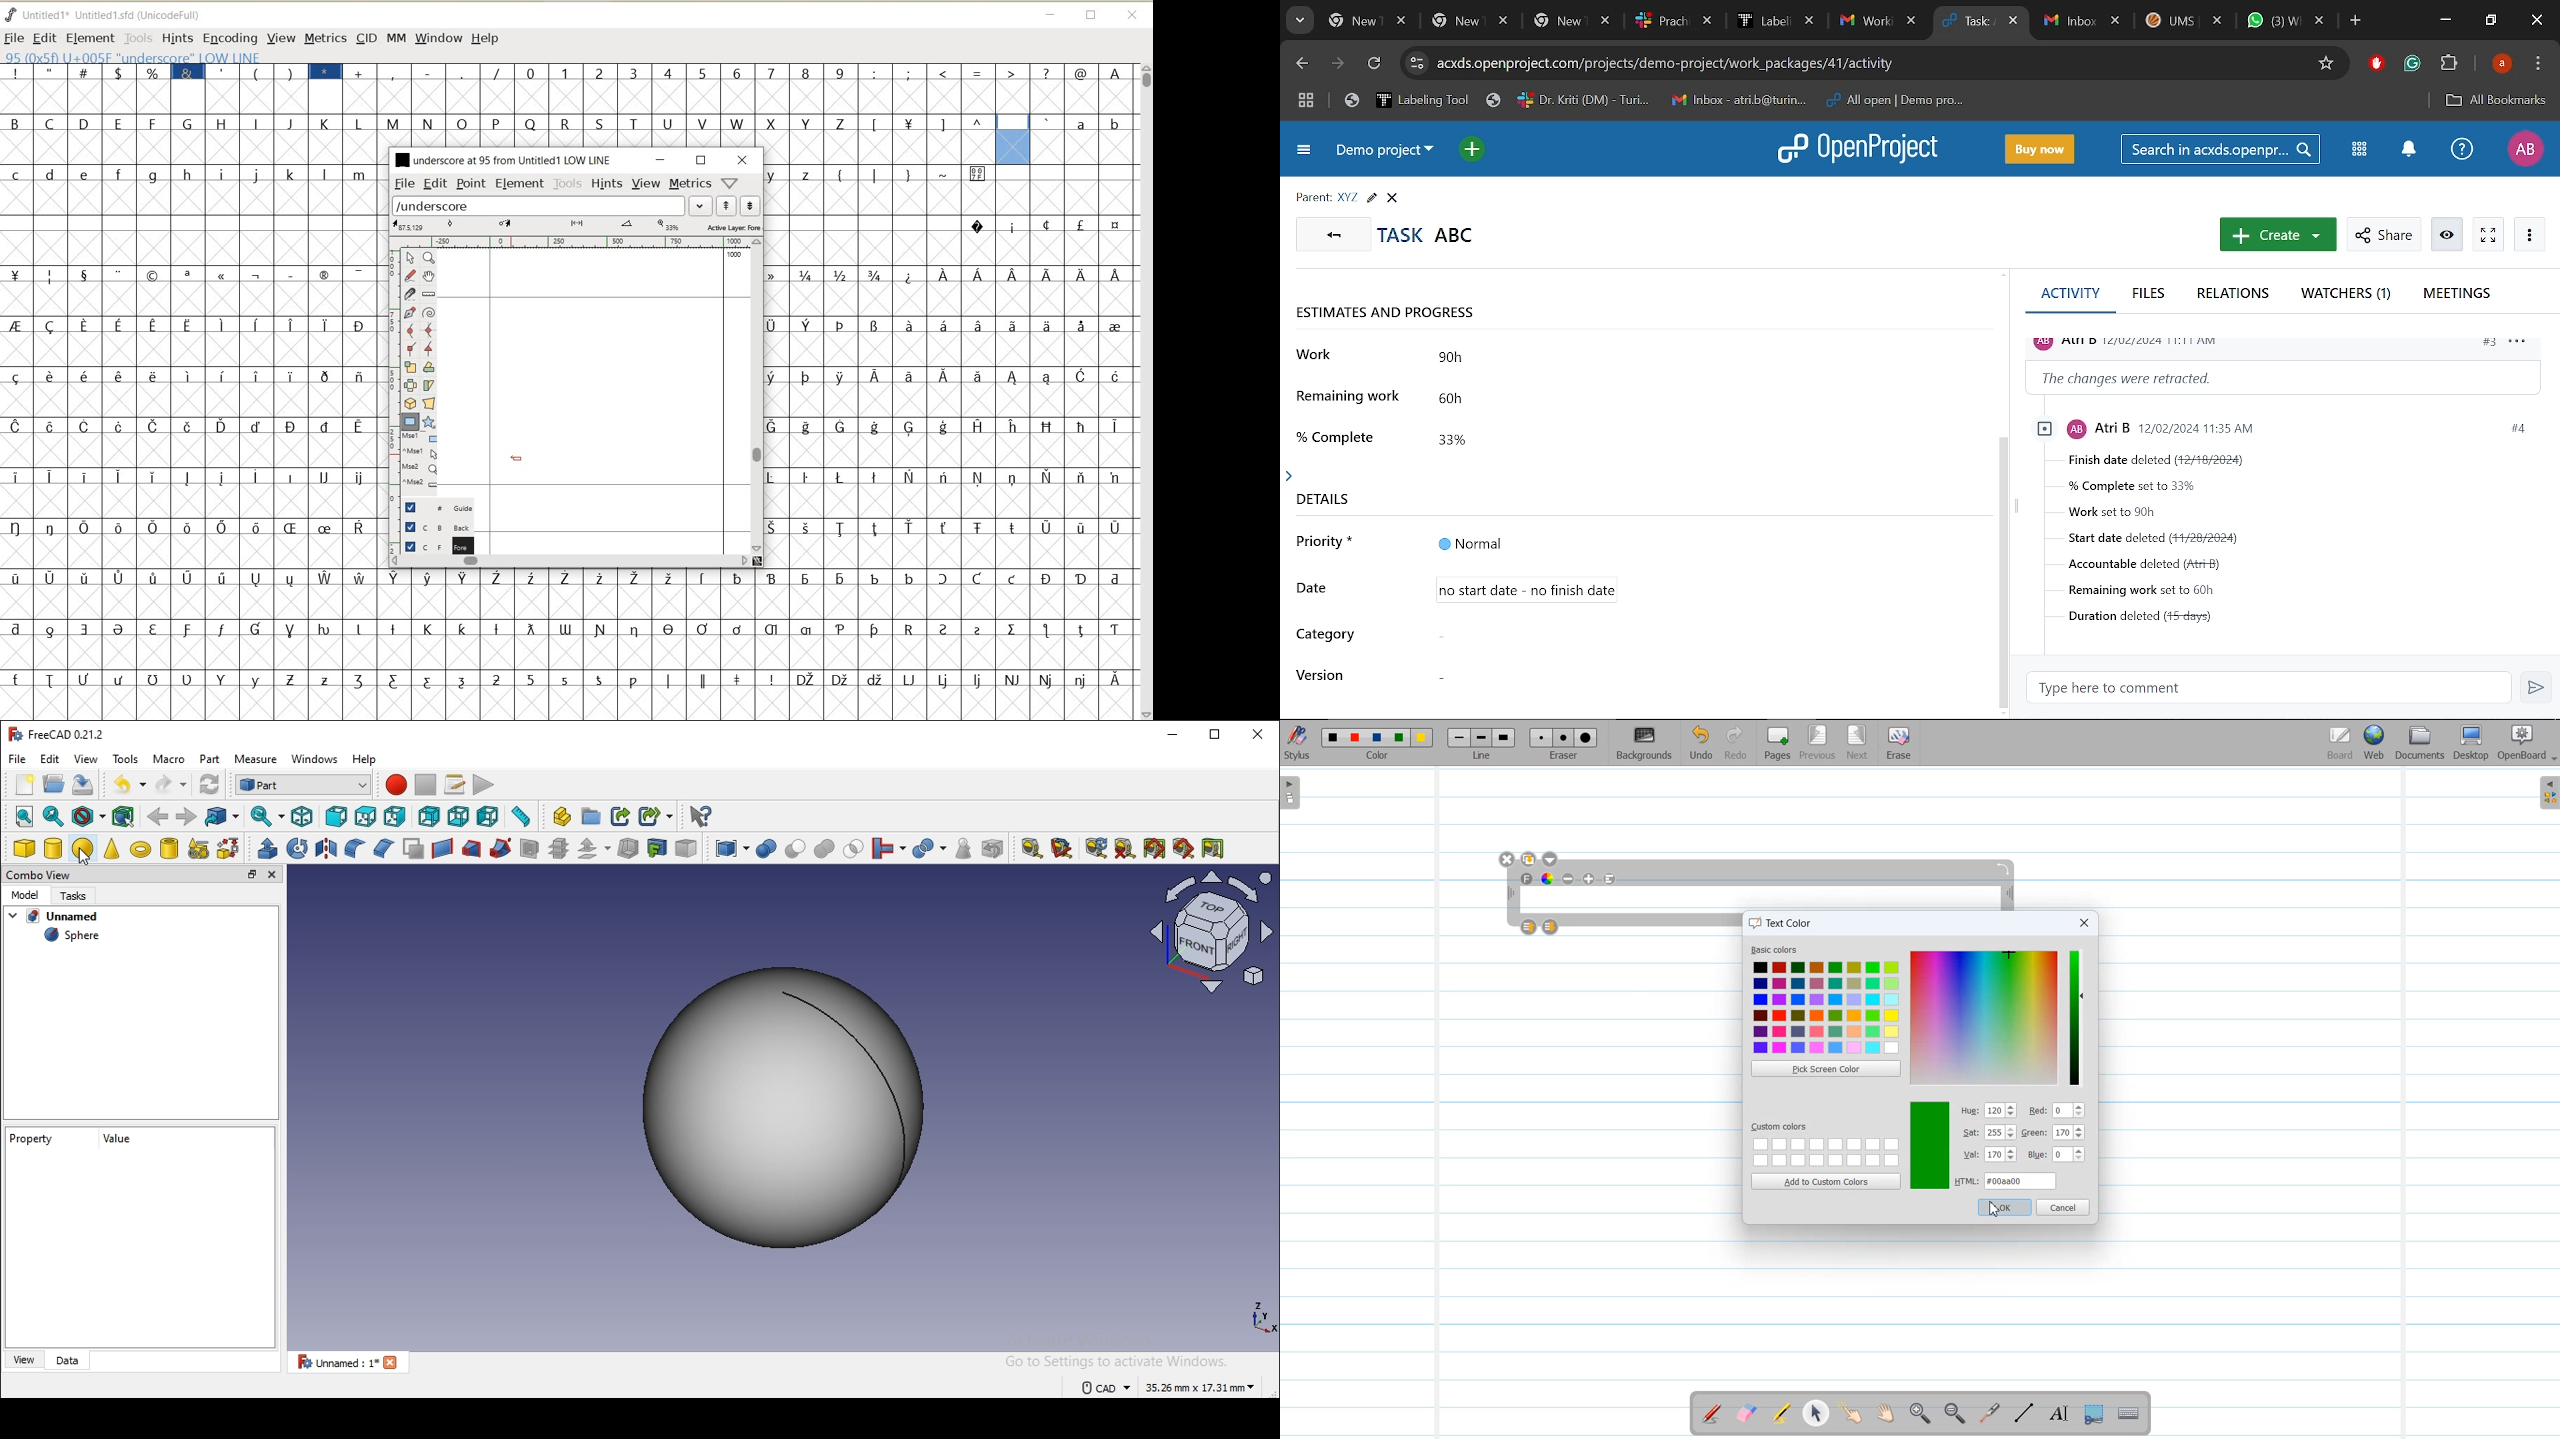 This screenshot has width=2576, height=1456. What do you see at coordinates (428, 258) in the screenshot?
I see `Magnify` at bounding box center [428, 258].